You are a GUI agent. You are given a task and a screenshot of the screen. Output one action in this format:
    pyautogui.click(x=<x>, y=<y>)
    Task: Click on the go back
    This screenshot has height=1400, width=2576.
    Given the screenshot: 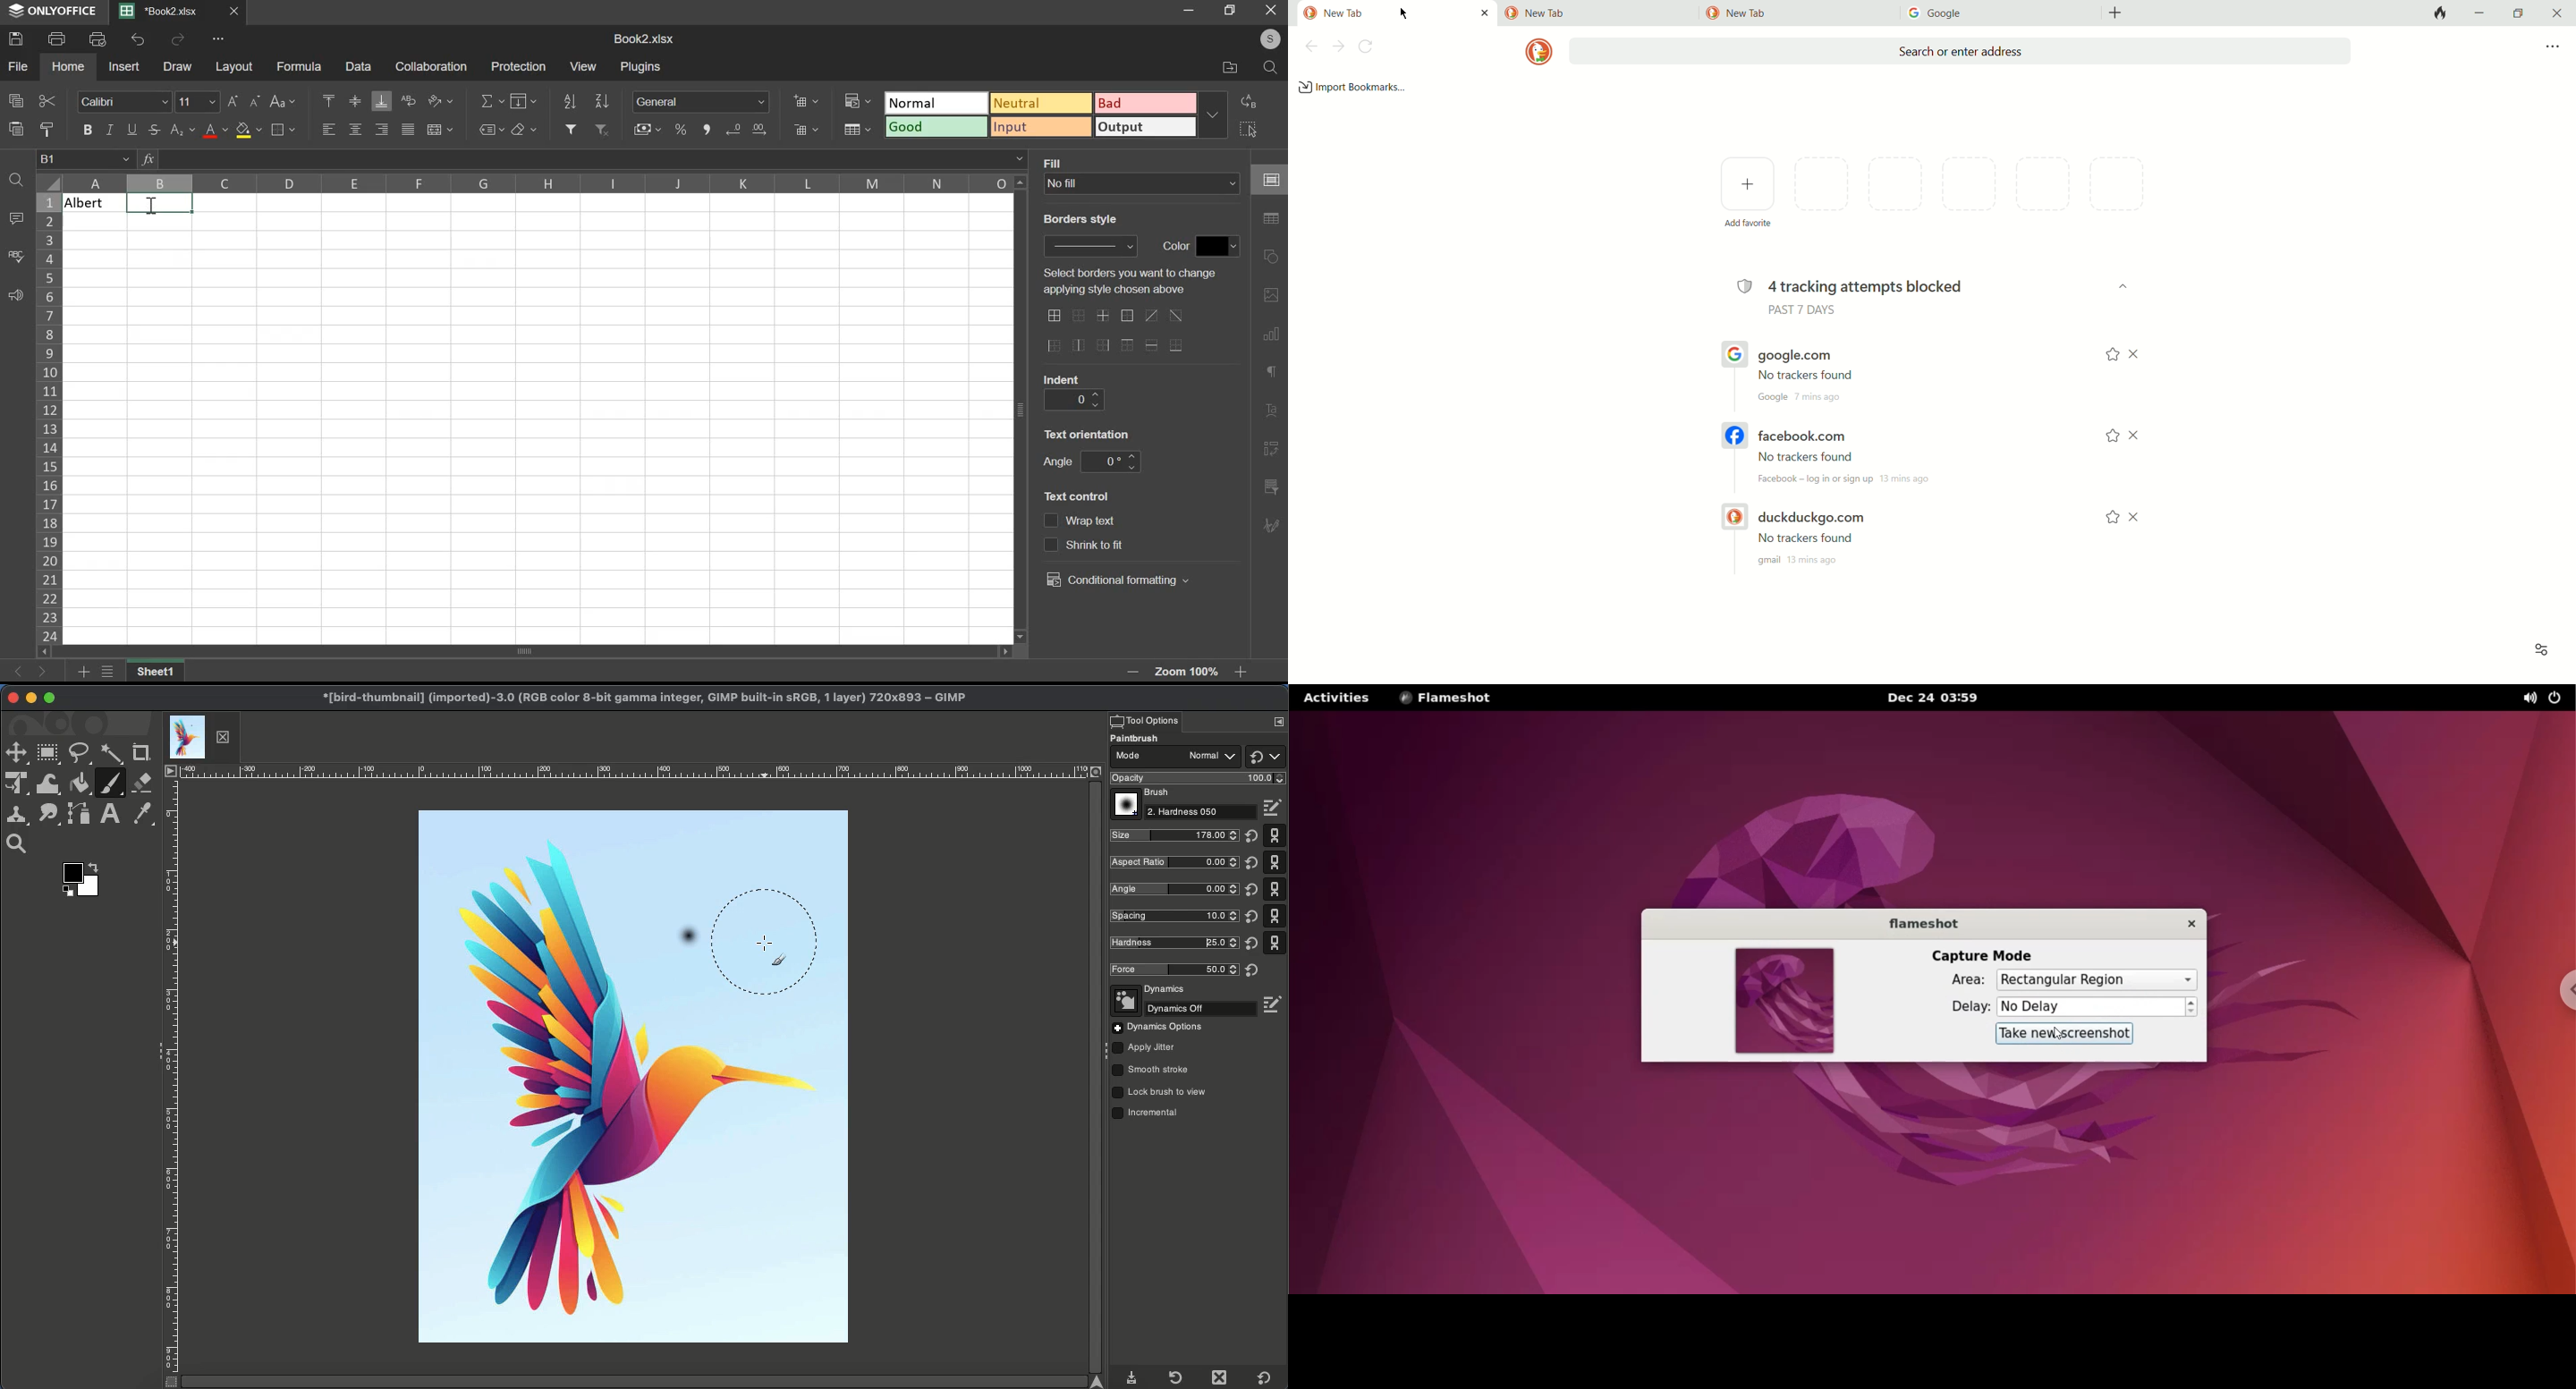 What is the action you would take?
    pyautogui.click(x=16, y=672)
    